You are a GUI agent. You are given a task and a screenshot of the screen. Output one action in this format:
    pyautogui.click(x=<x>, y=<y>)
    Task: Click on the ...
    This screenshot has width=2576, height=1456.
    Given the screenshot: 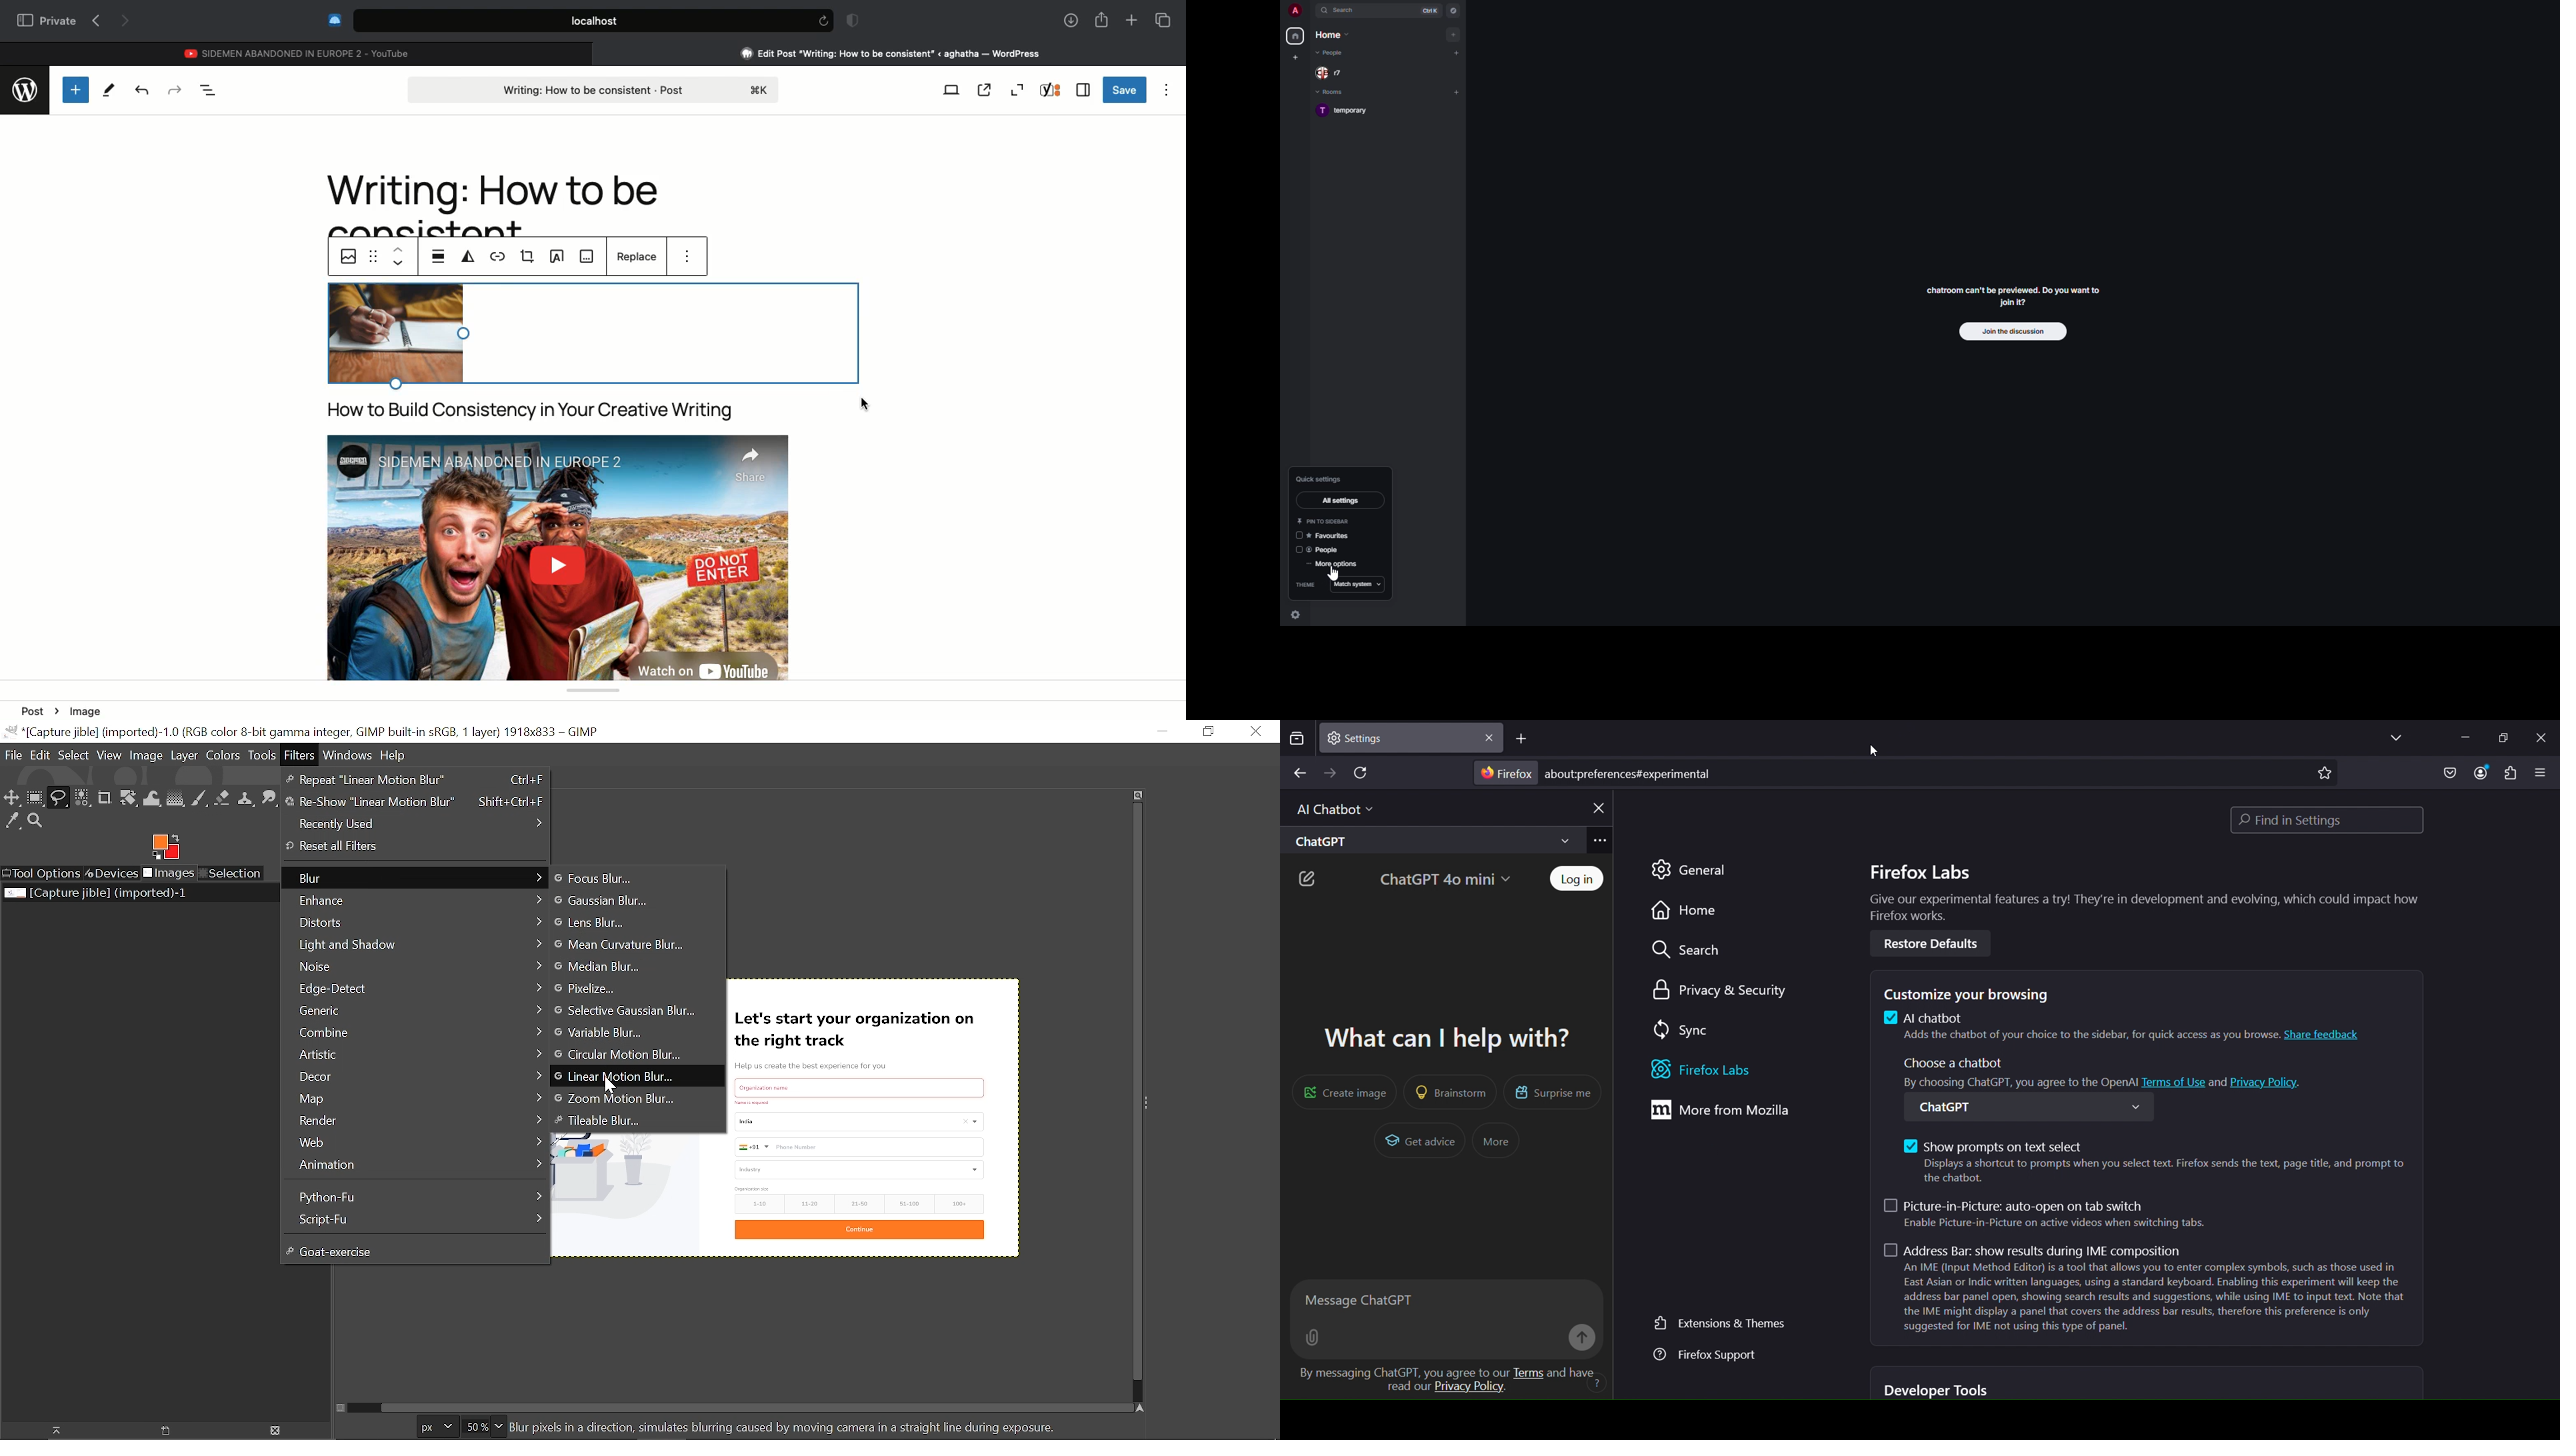 What is the action you would take?
    pyautogui.click(x=1601, y=841)
    